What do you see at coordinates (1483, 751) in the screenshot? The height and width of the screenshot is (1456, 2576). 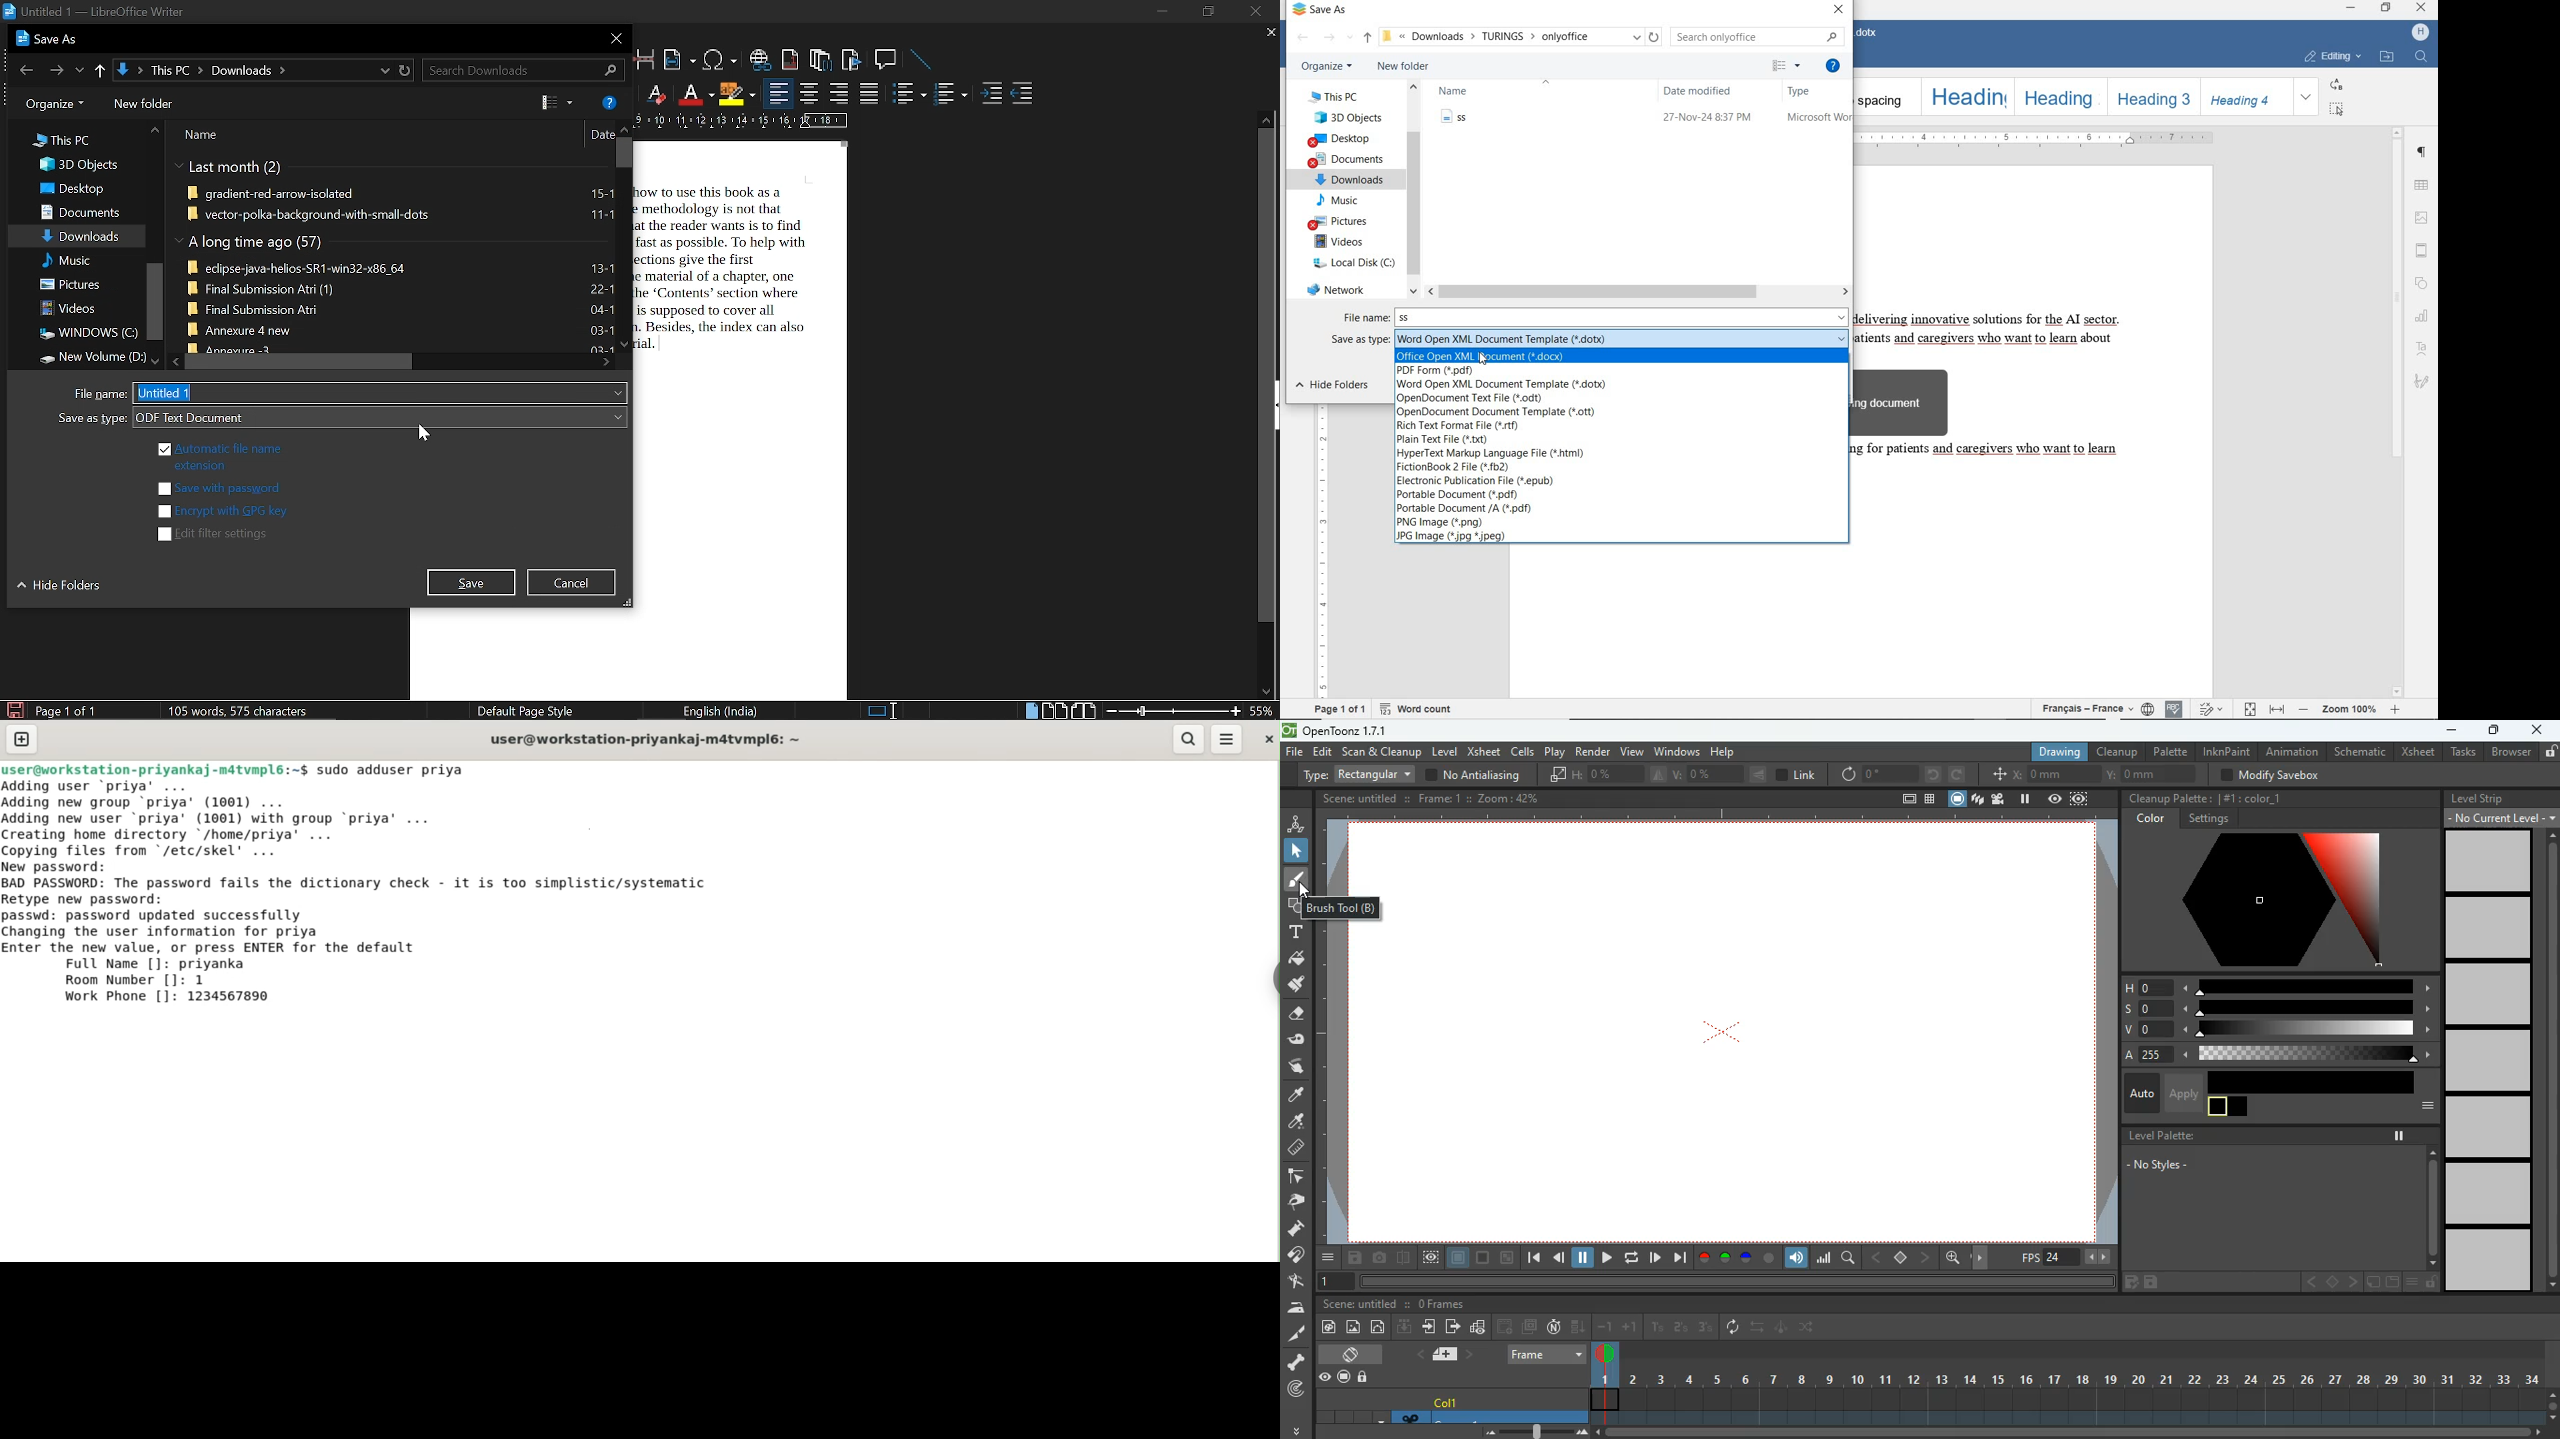 I see `xsheet` at bounding box center [1483, 751].